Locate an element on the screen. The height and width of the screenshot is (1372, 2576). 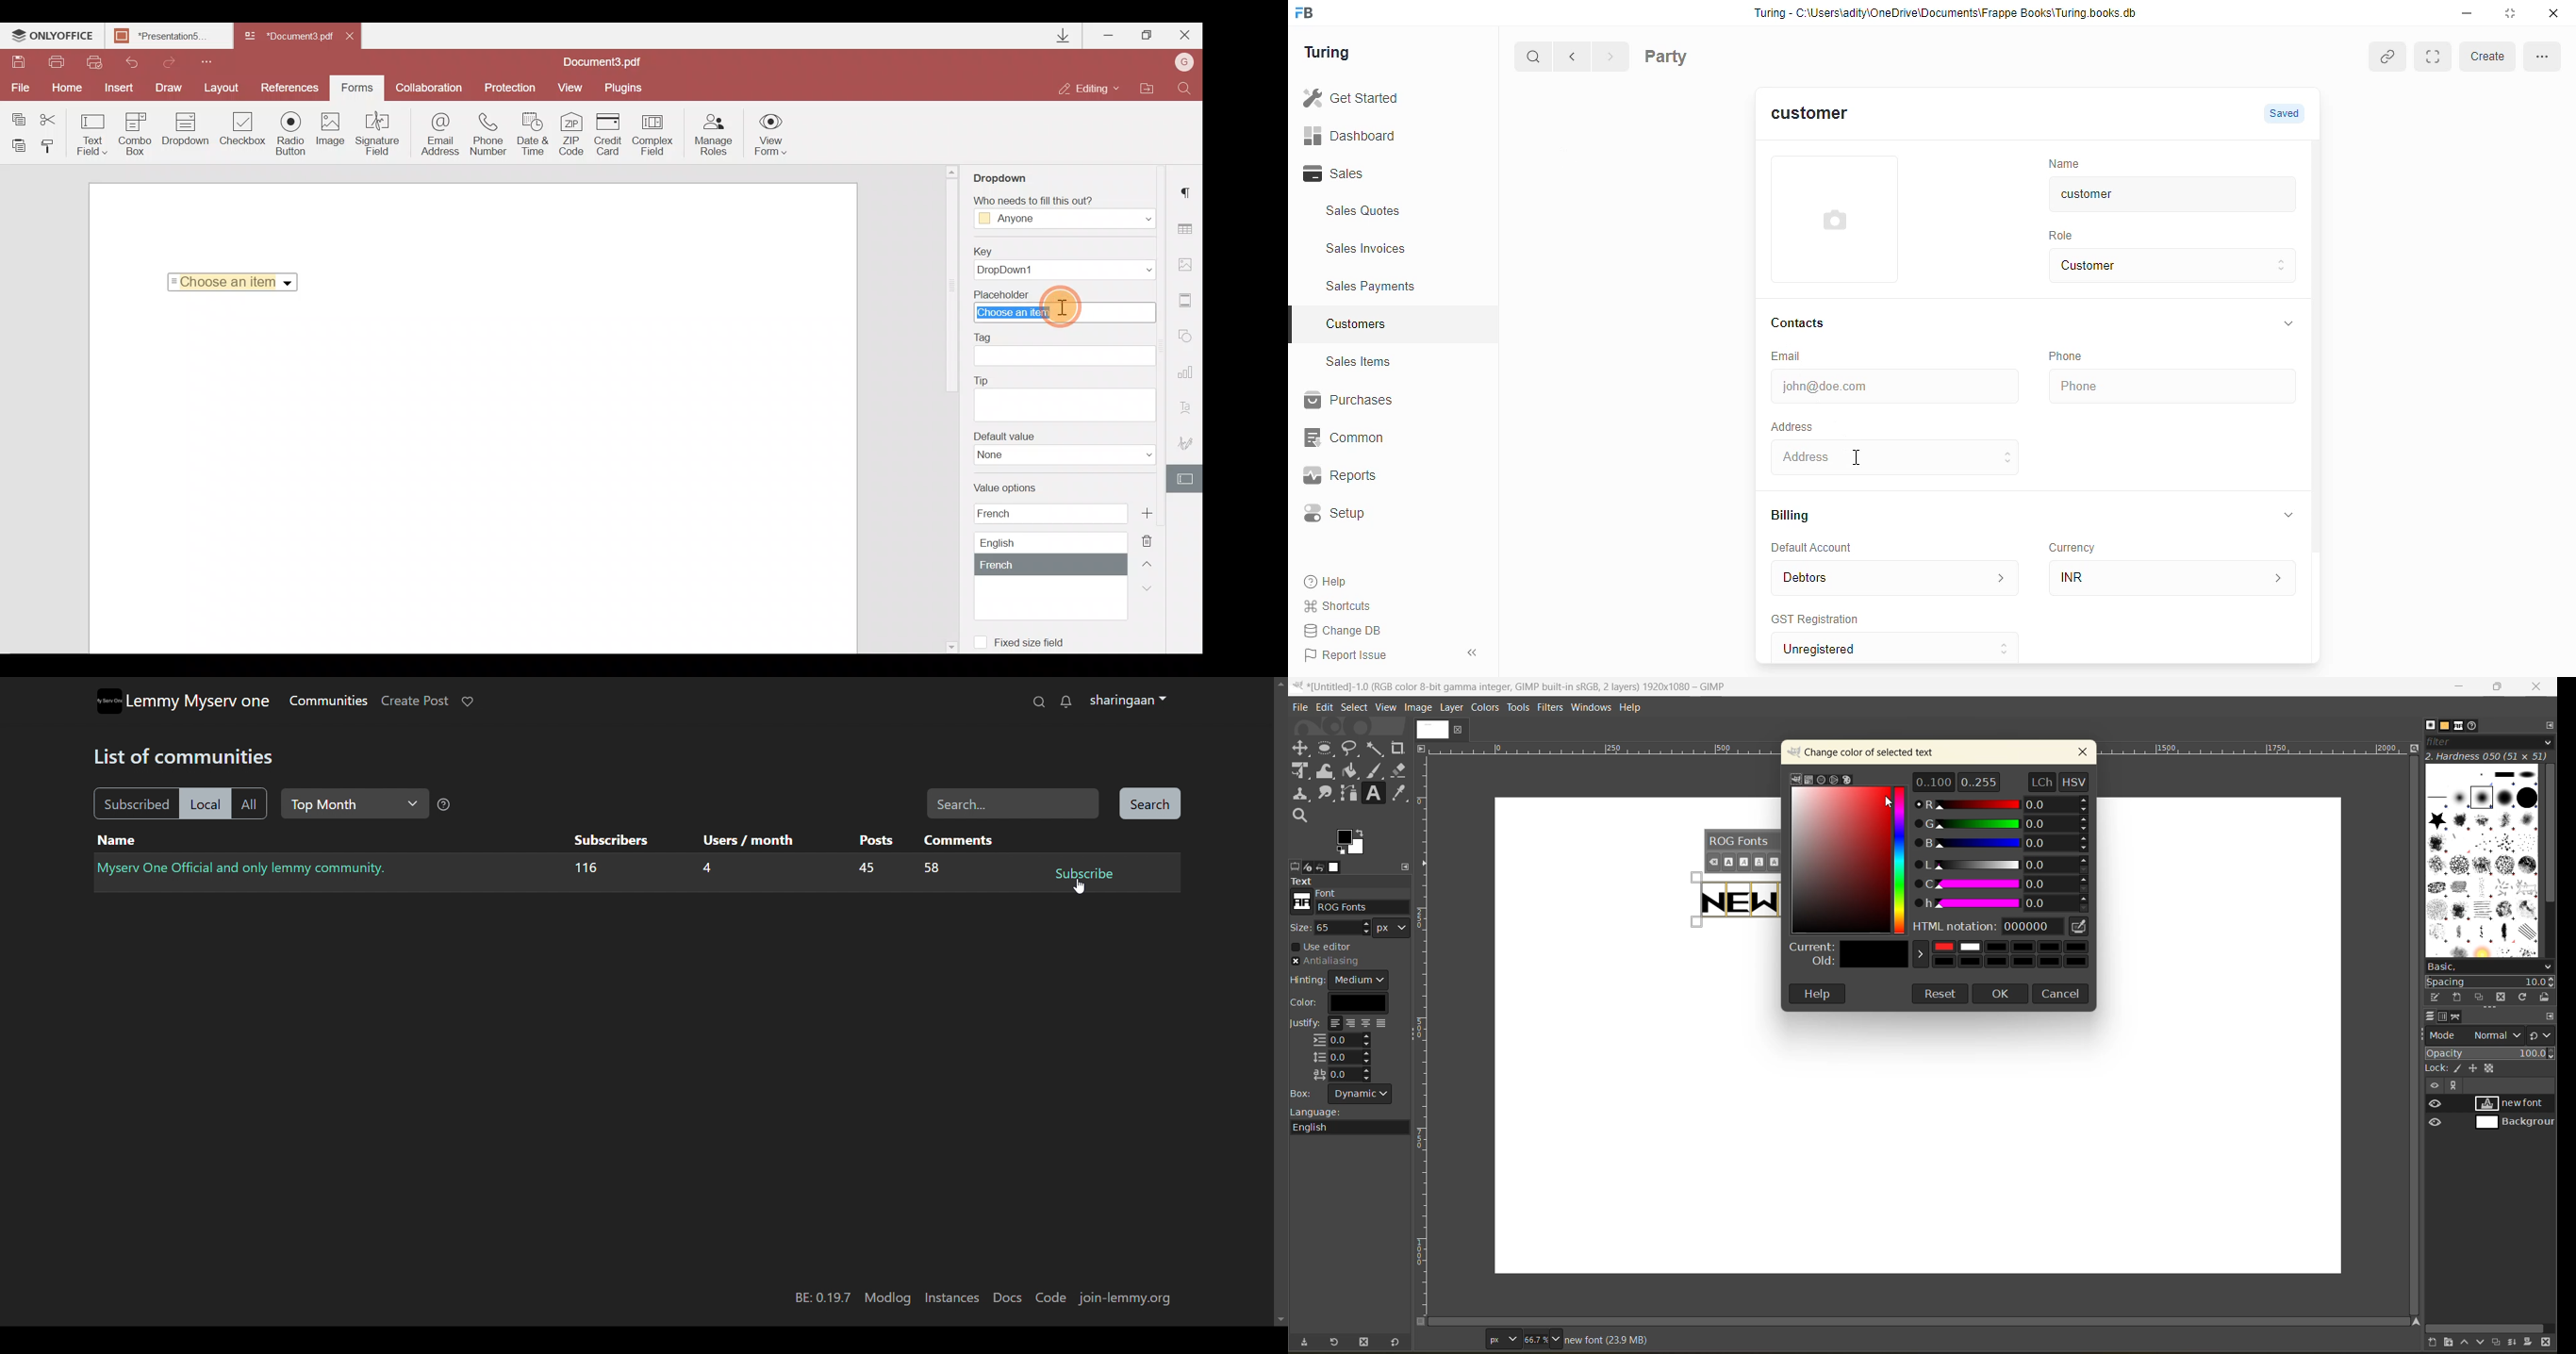
Credit card is located at coordinates (612, 132).